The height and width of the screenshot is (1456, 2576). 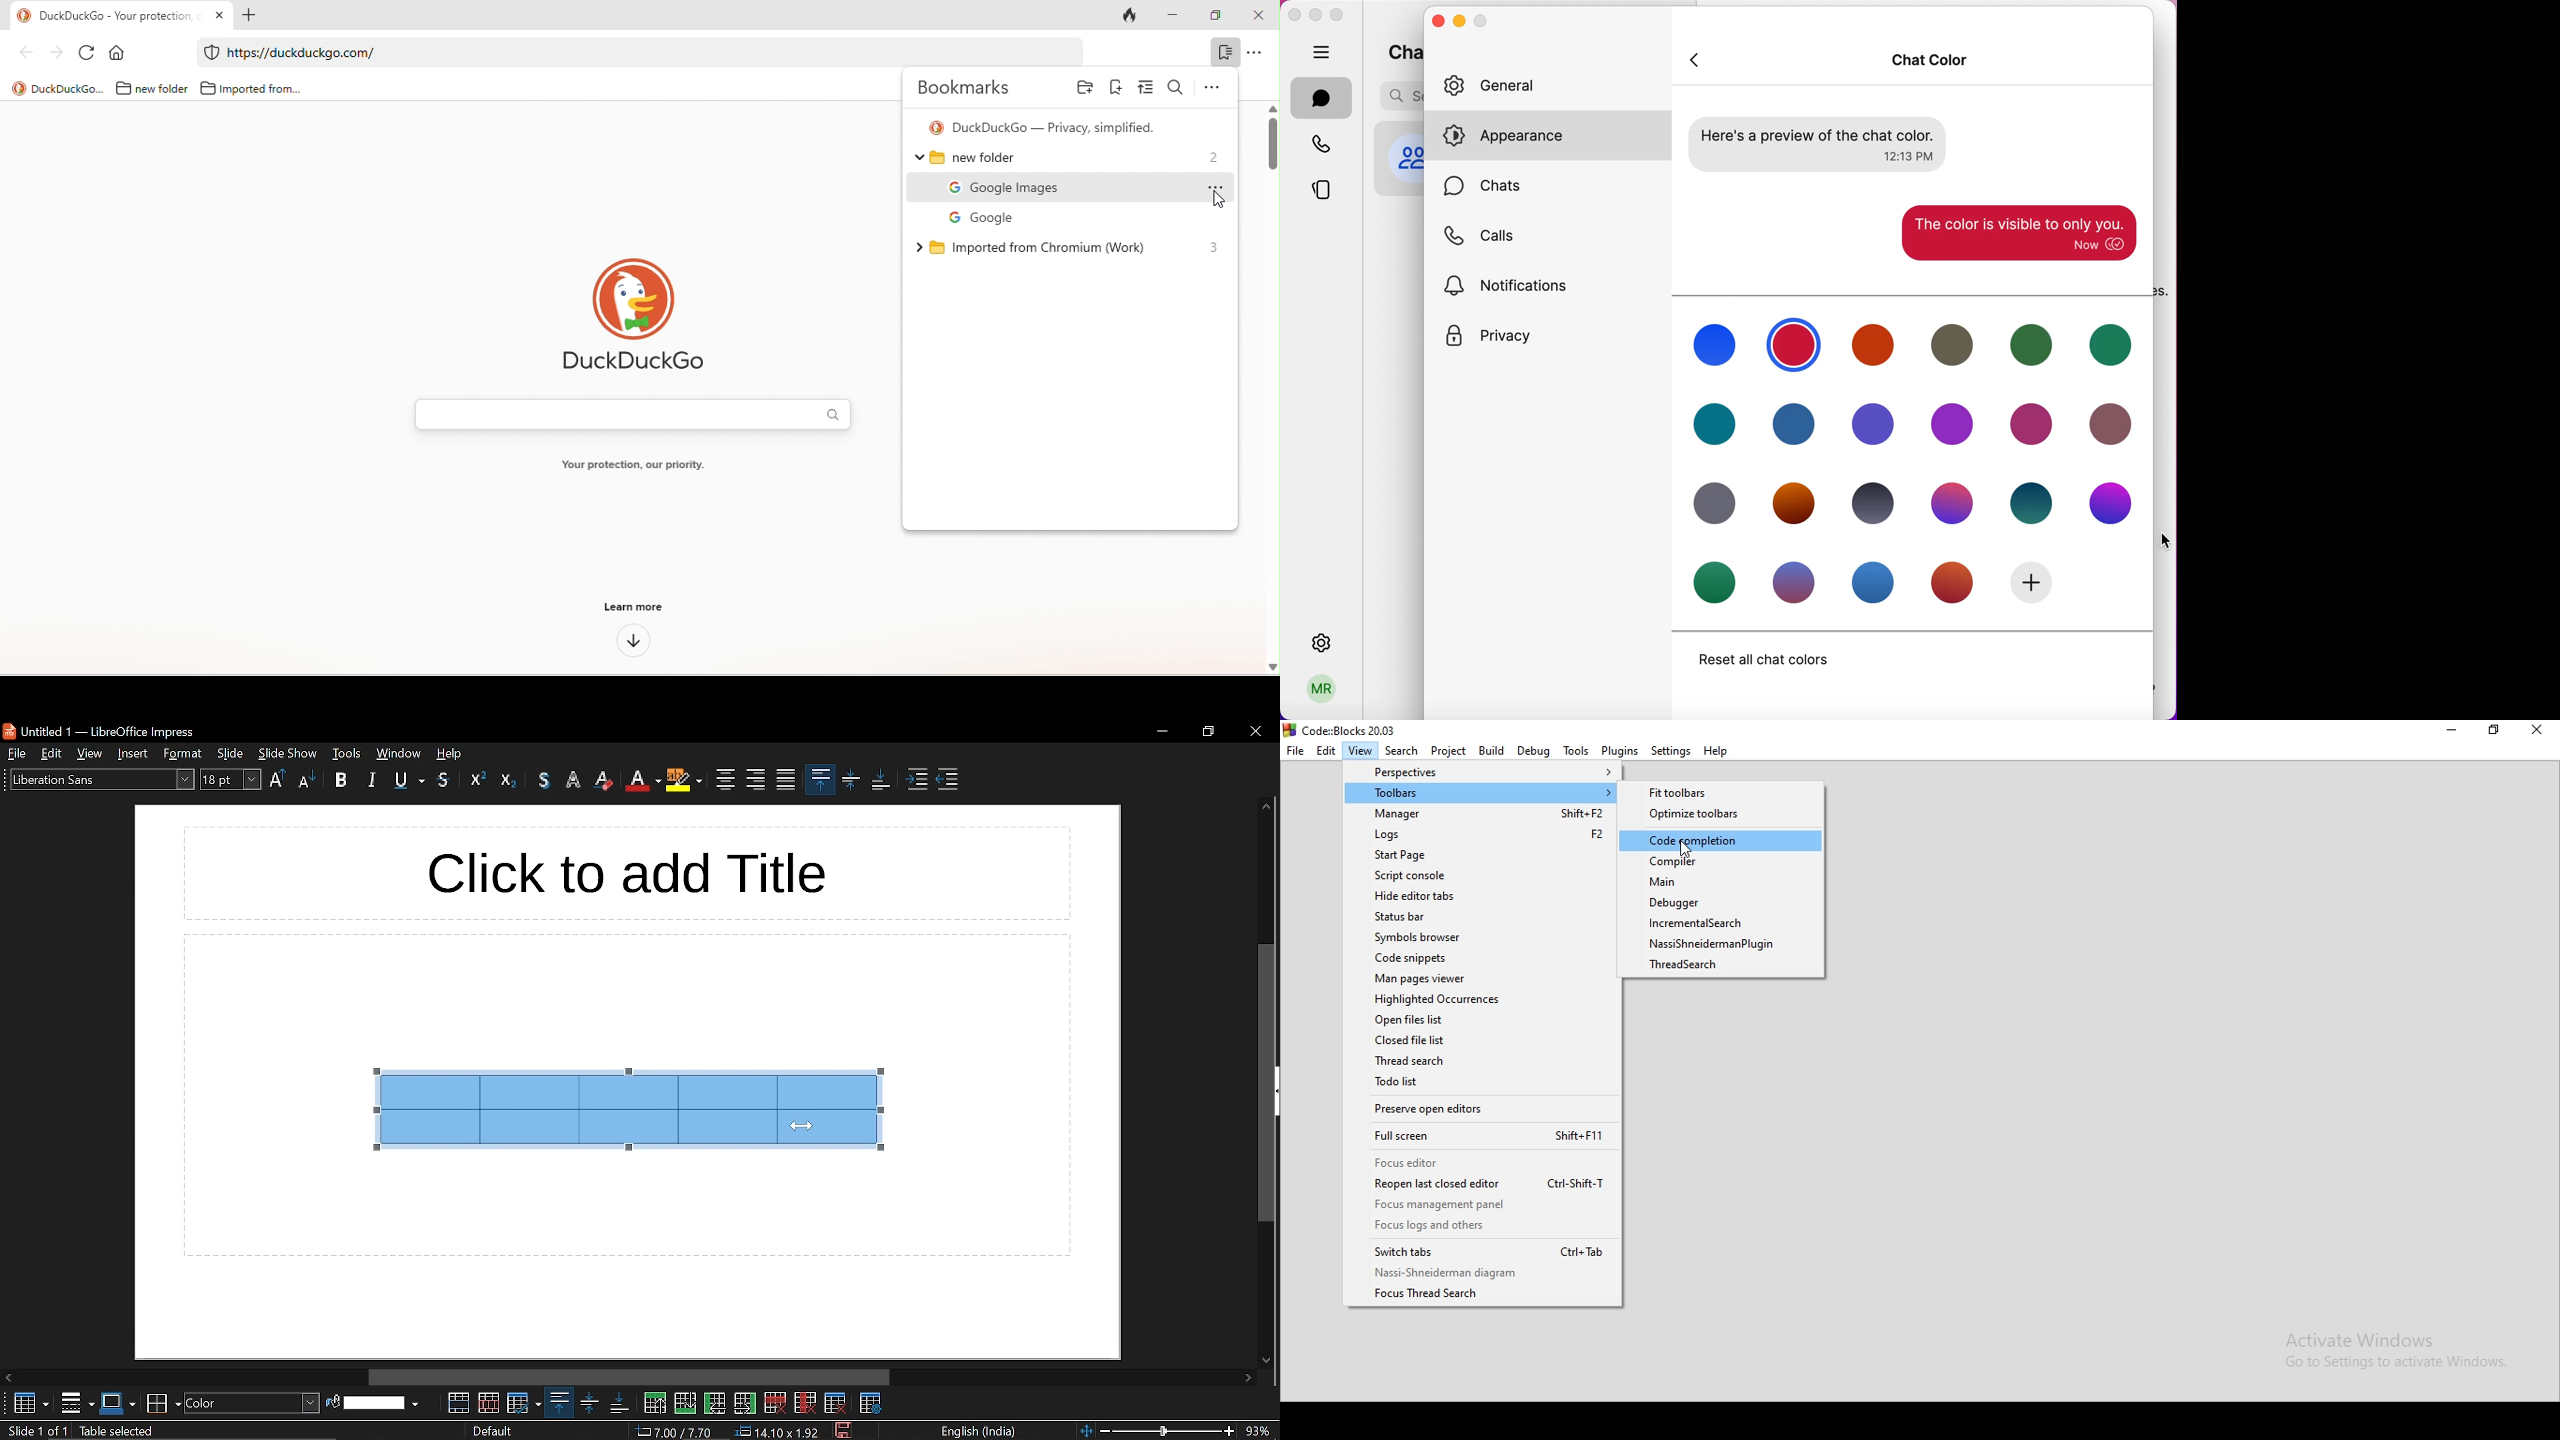 What do you see at coordinates (633, 317) in the screenshot?
I see `duck duck go logo` at bounding box center [633, 317].